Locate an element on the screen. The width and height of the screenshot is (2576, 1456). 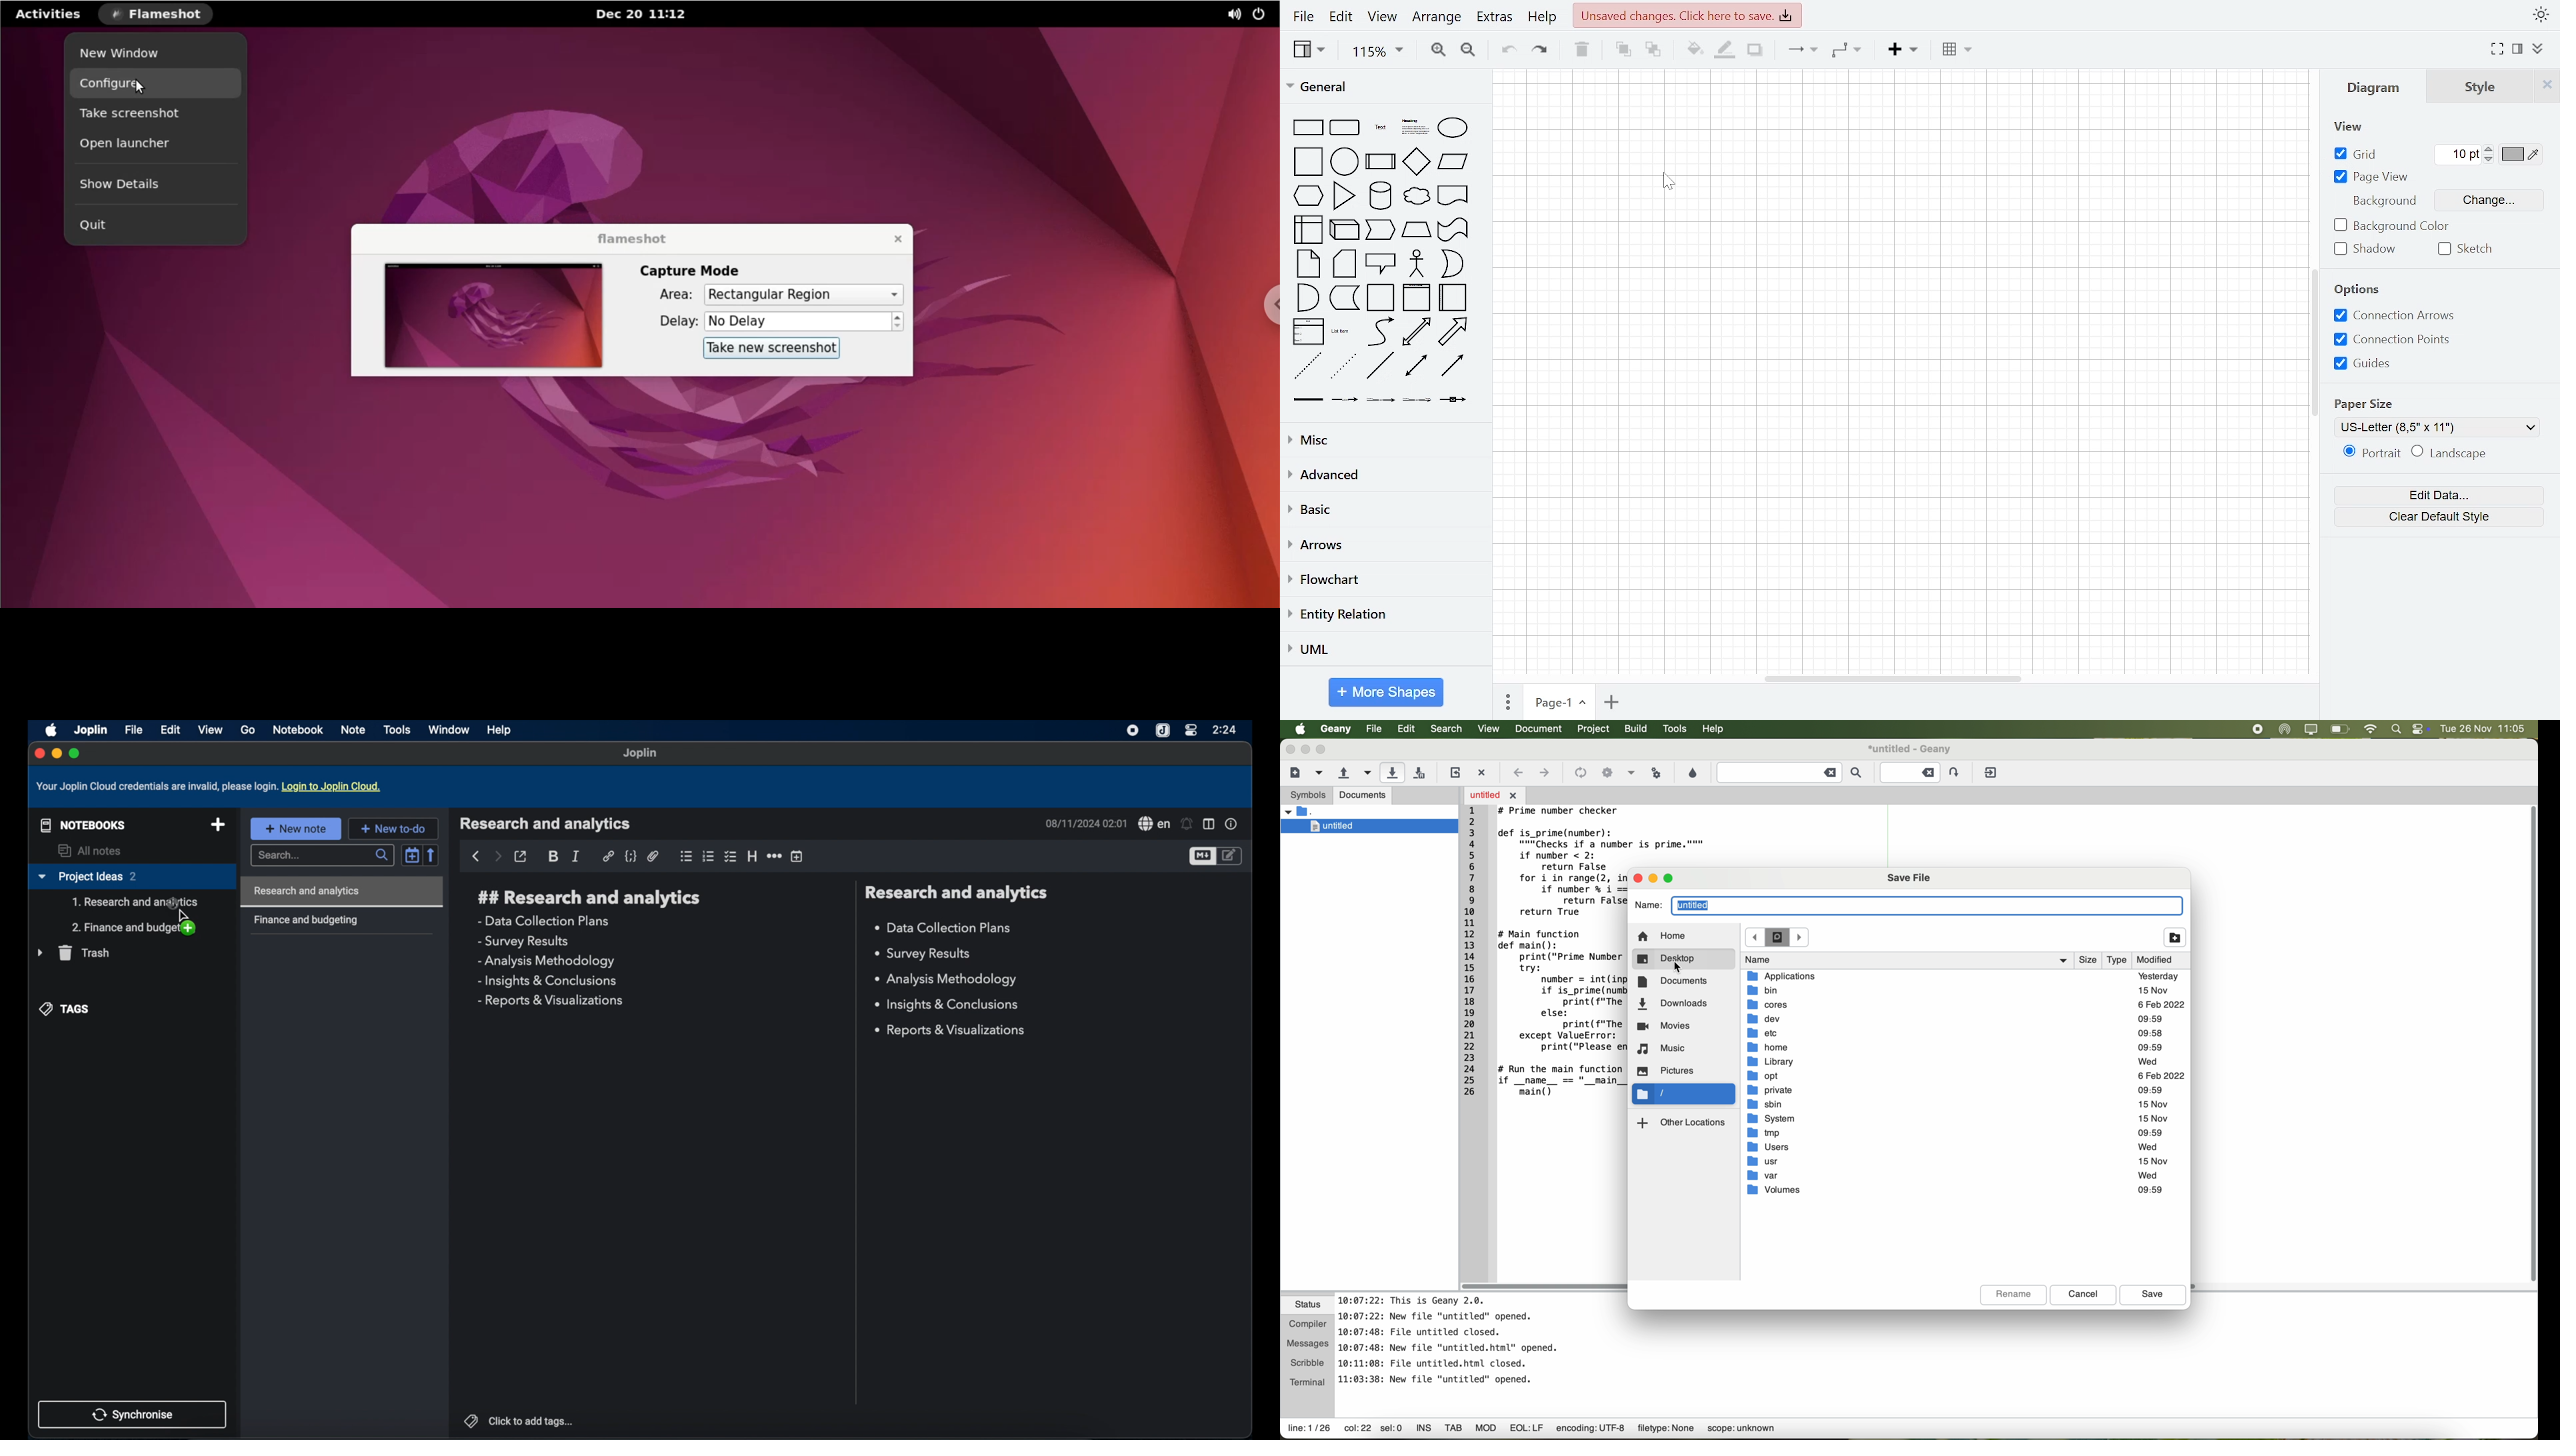
misc is located at coordinates (1382, 441).